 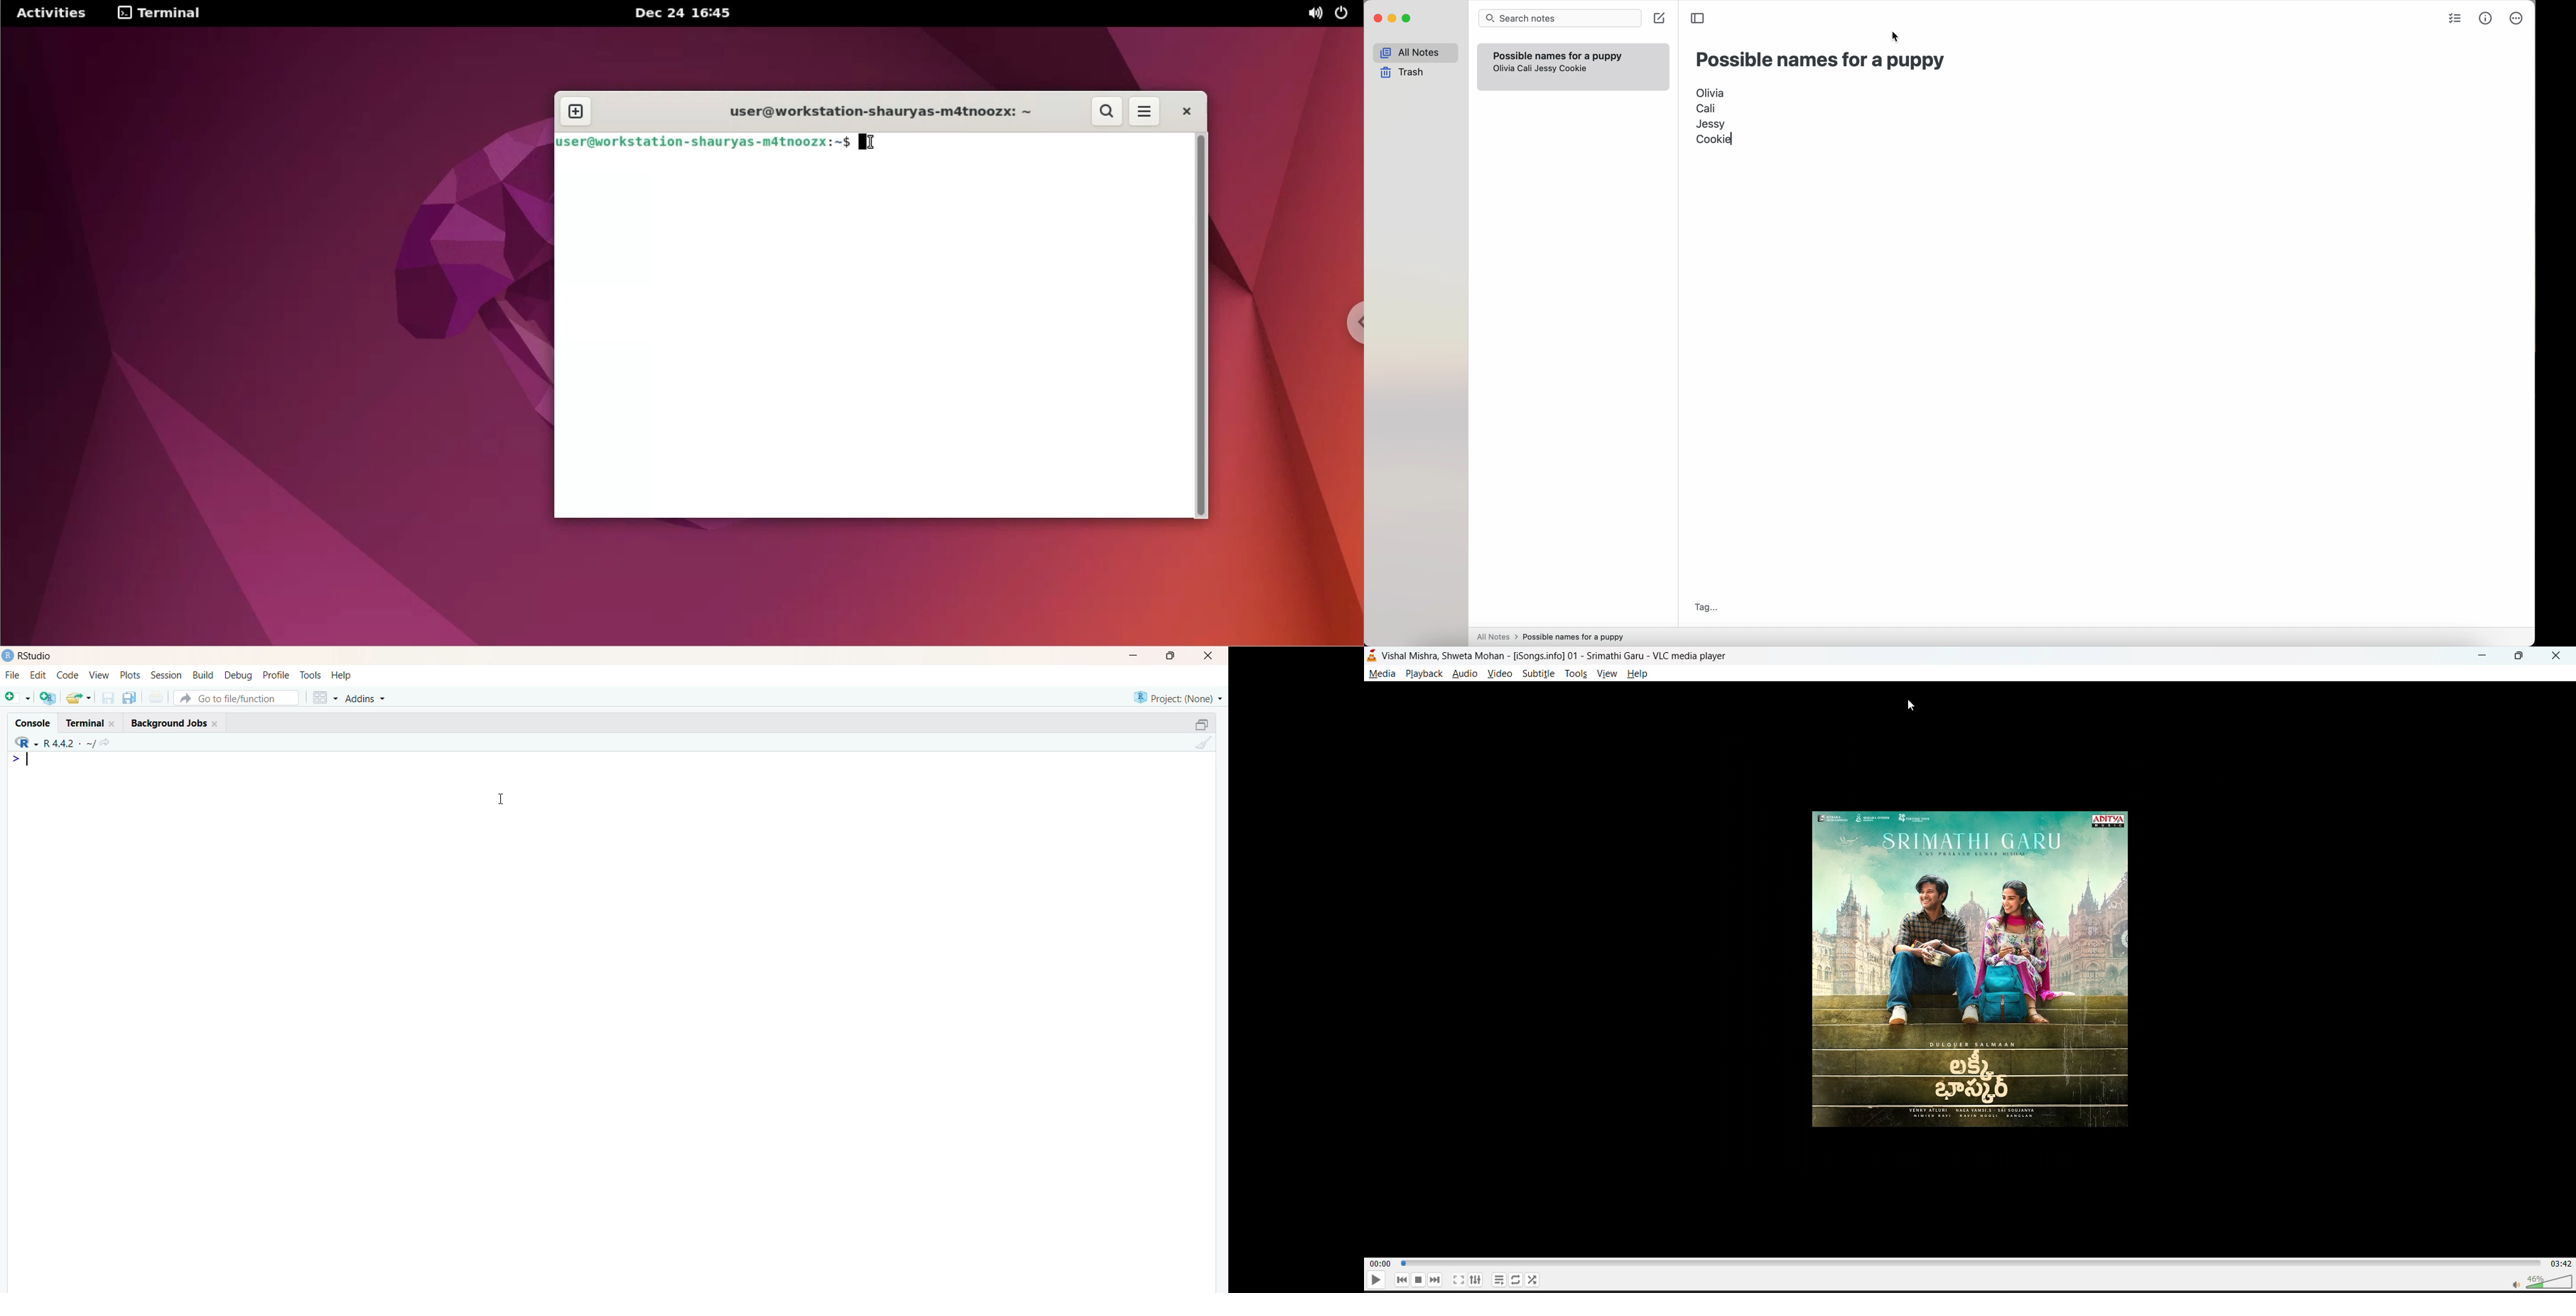 What do you see at coordinates (28, 655) in the screenshot?
I see `Rstudio` at bounding box center [28, 655].